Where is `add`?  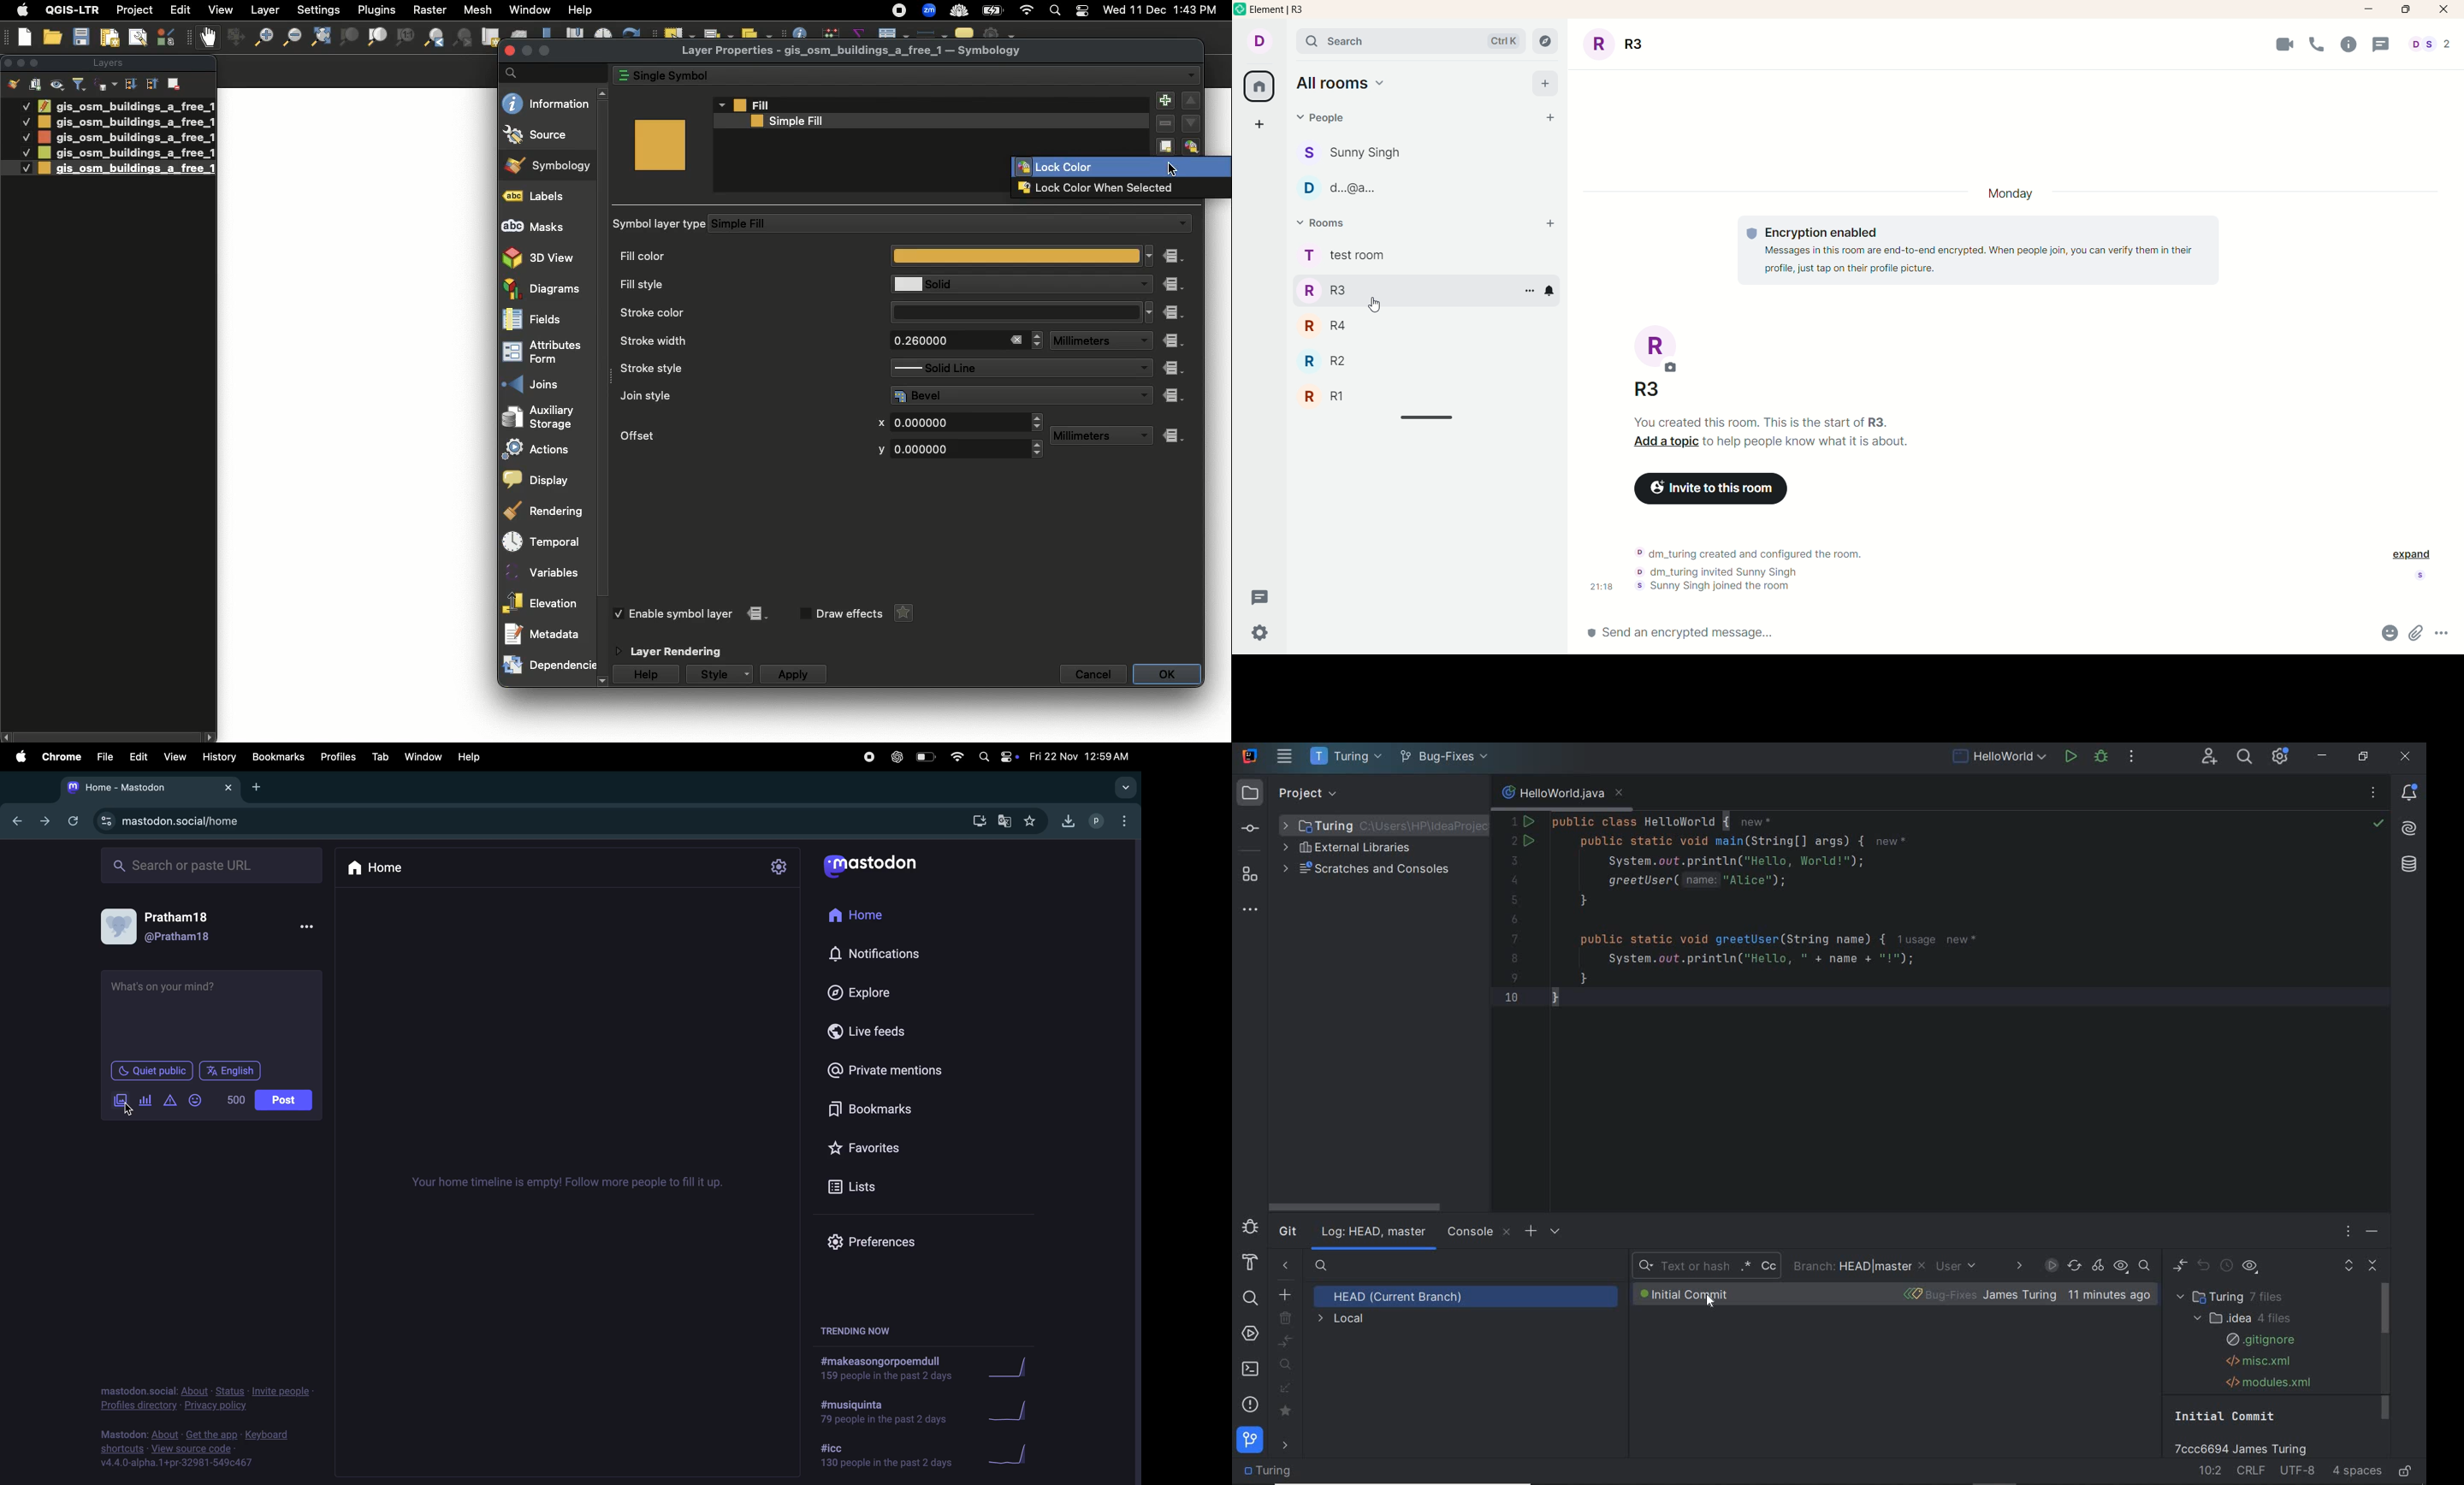 add is located at coordinates (1546, 85).